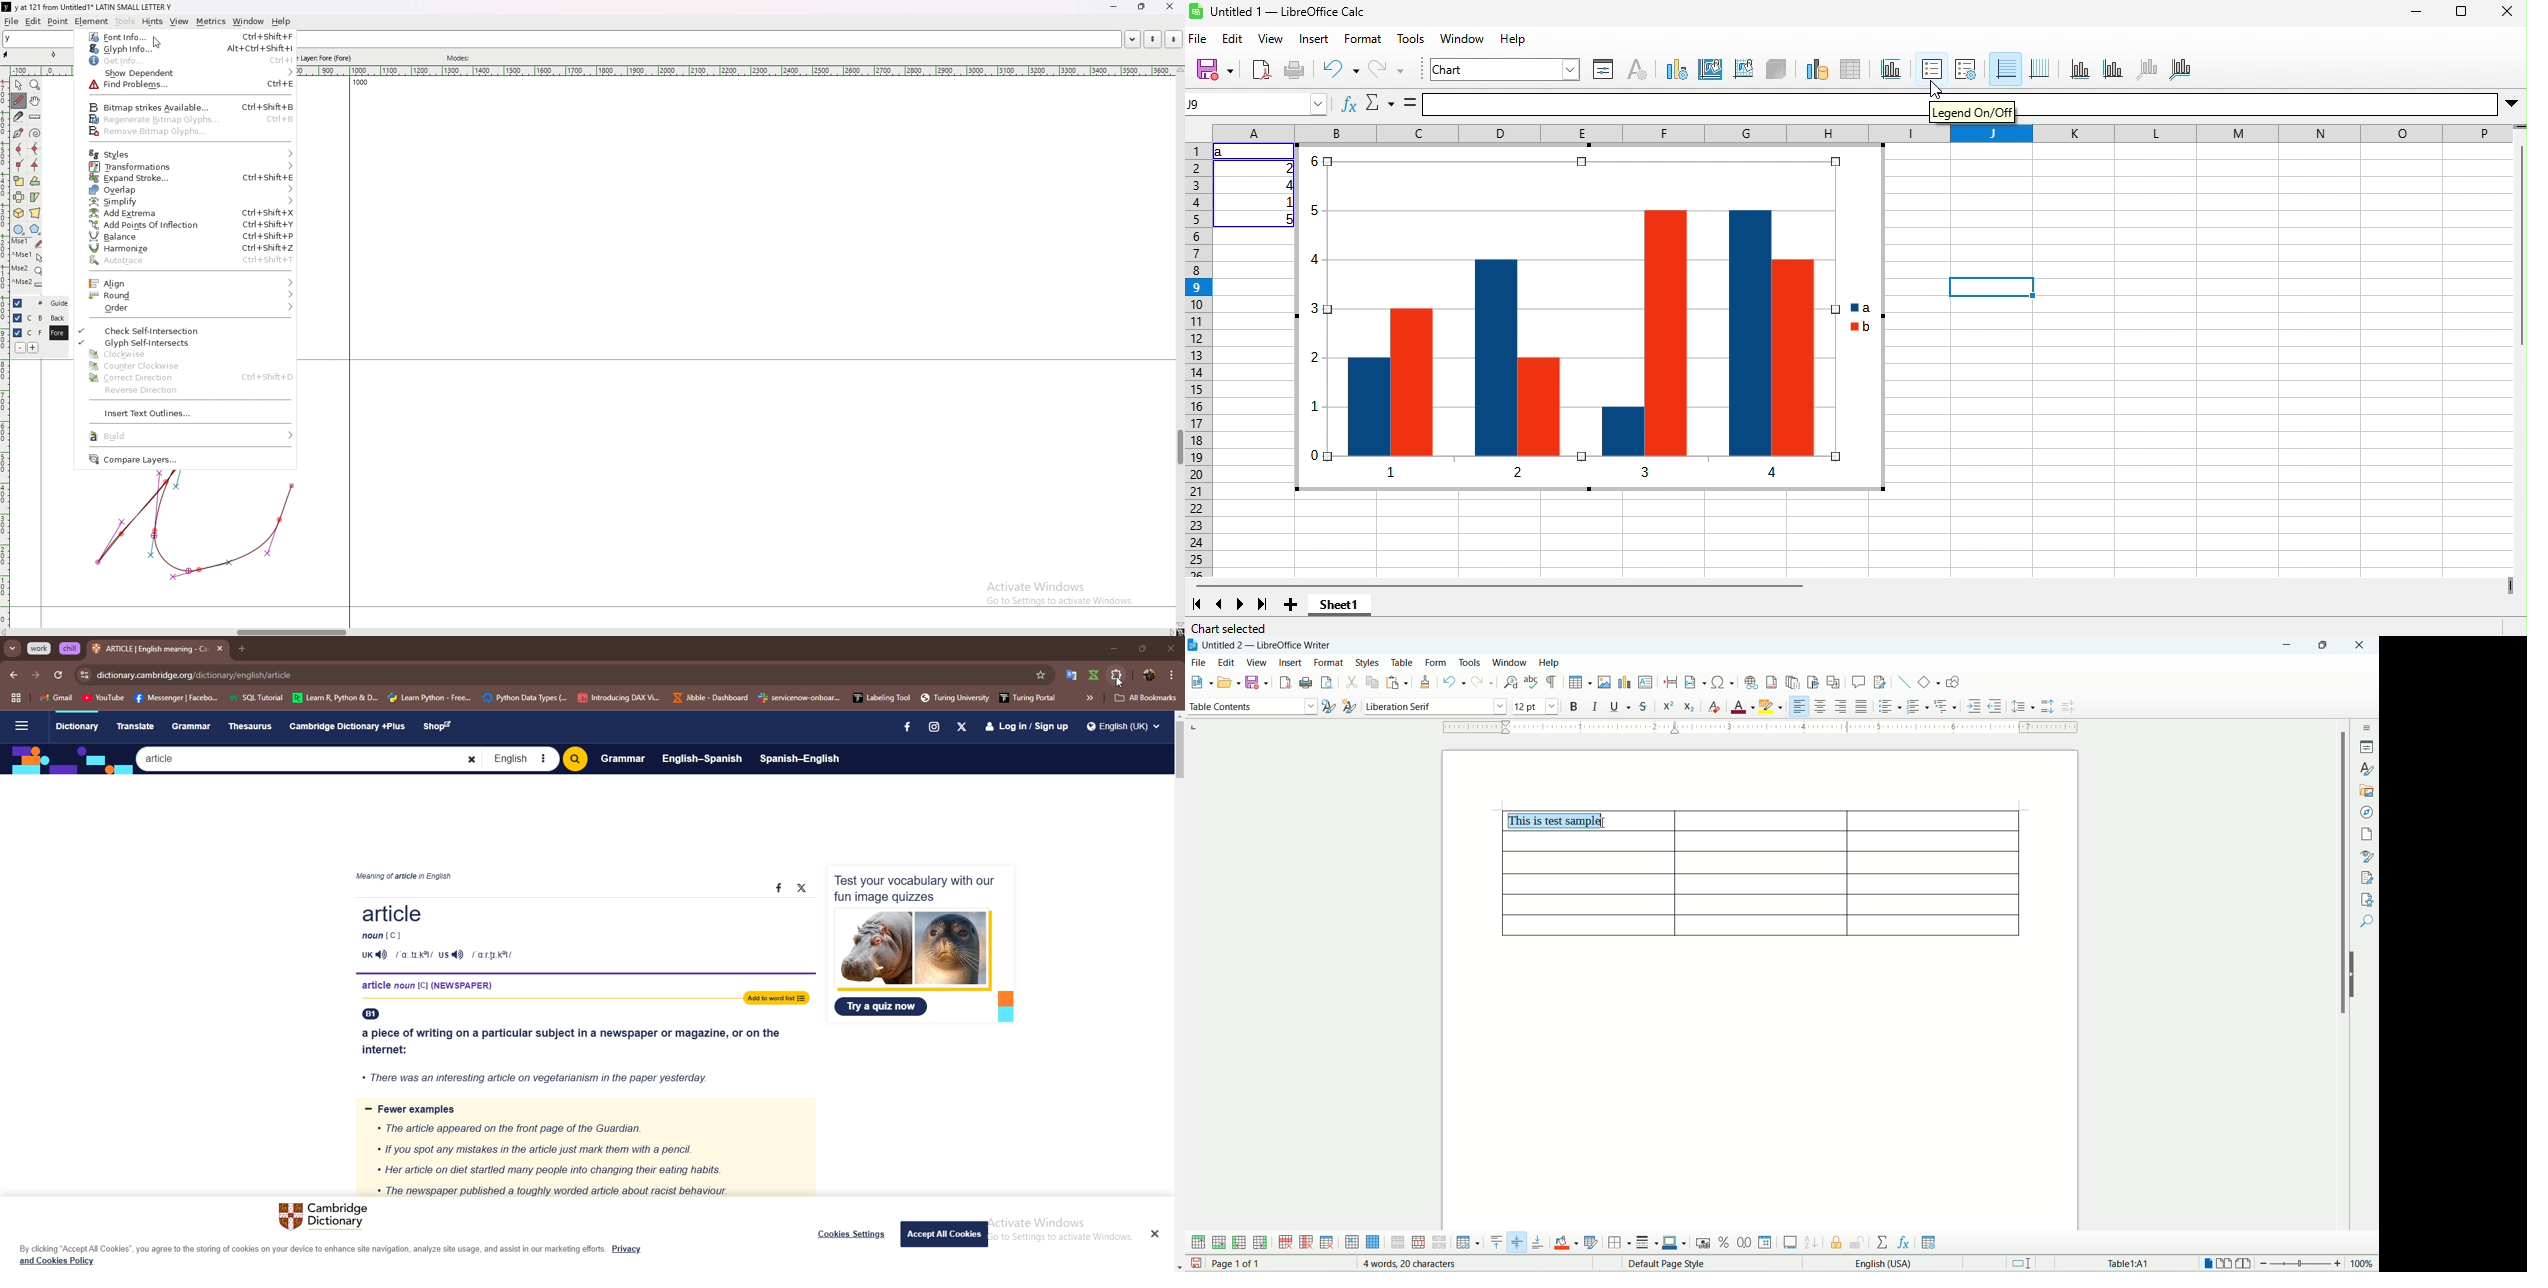  I want to click on insert field, so click(1695, 681).